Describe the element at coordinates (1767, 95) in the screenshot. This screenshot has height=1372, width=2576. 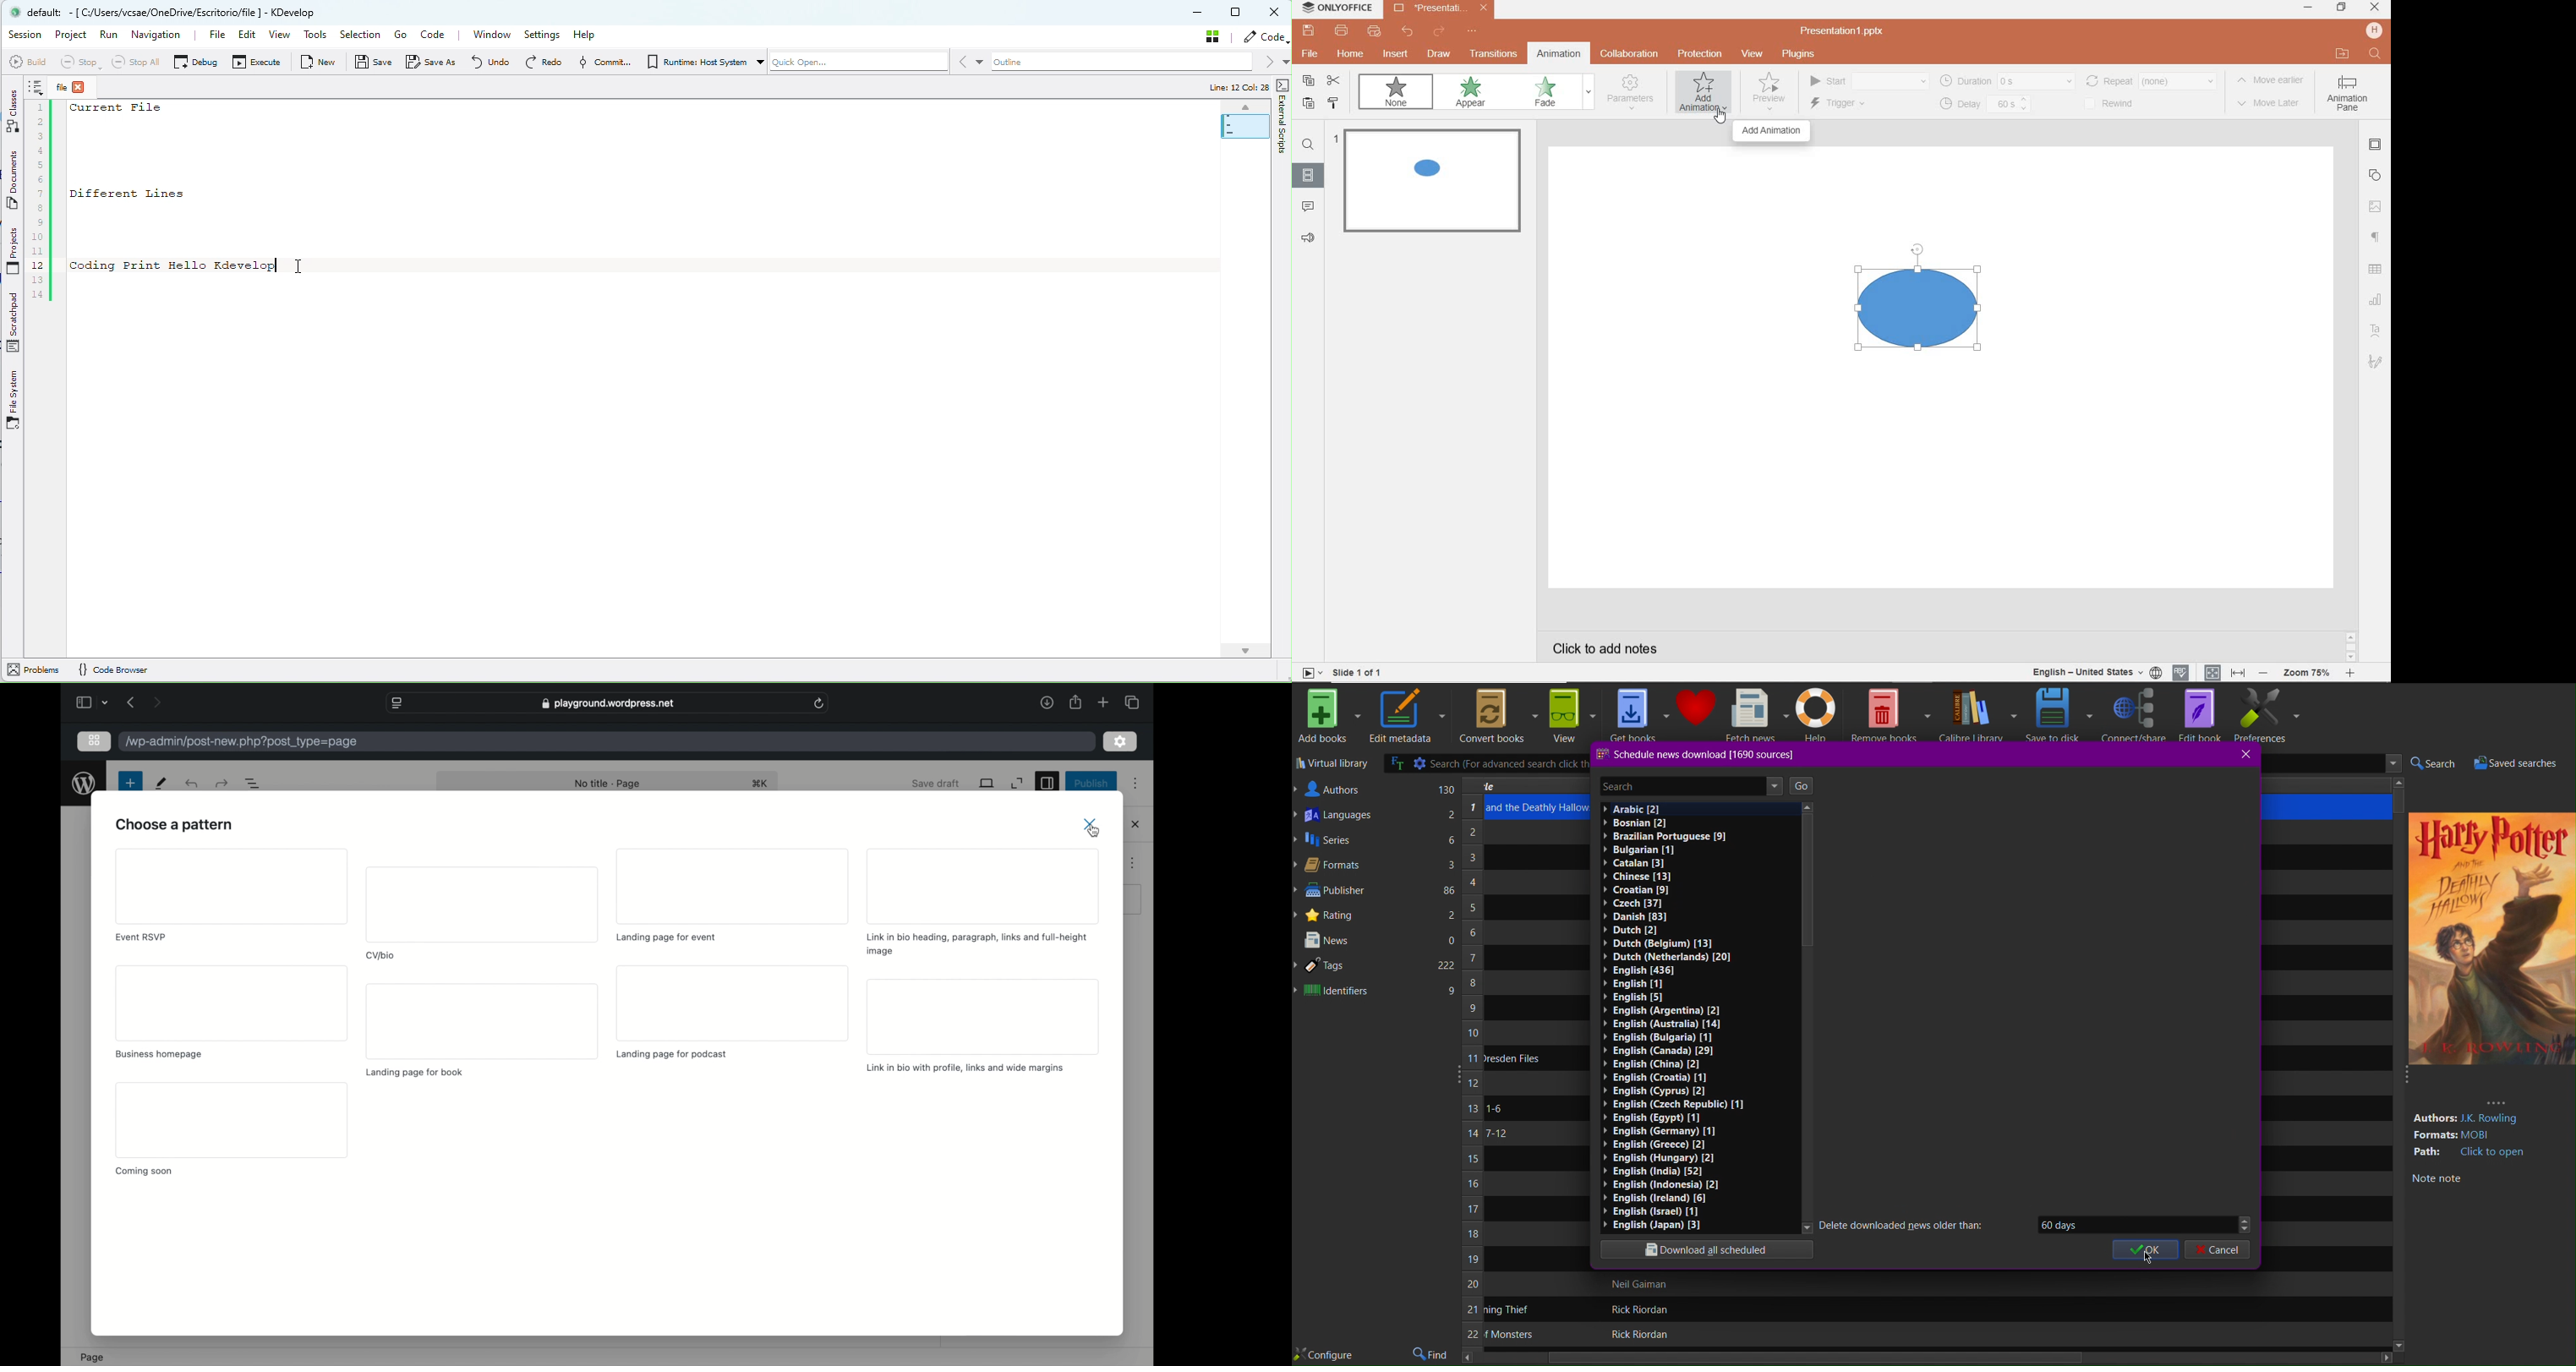
I see `preview` at that location.